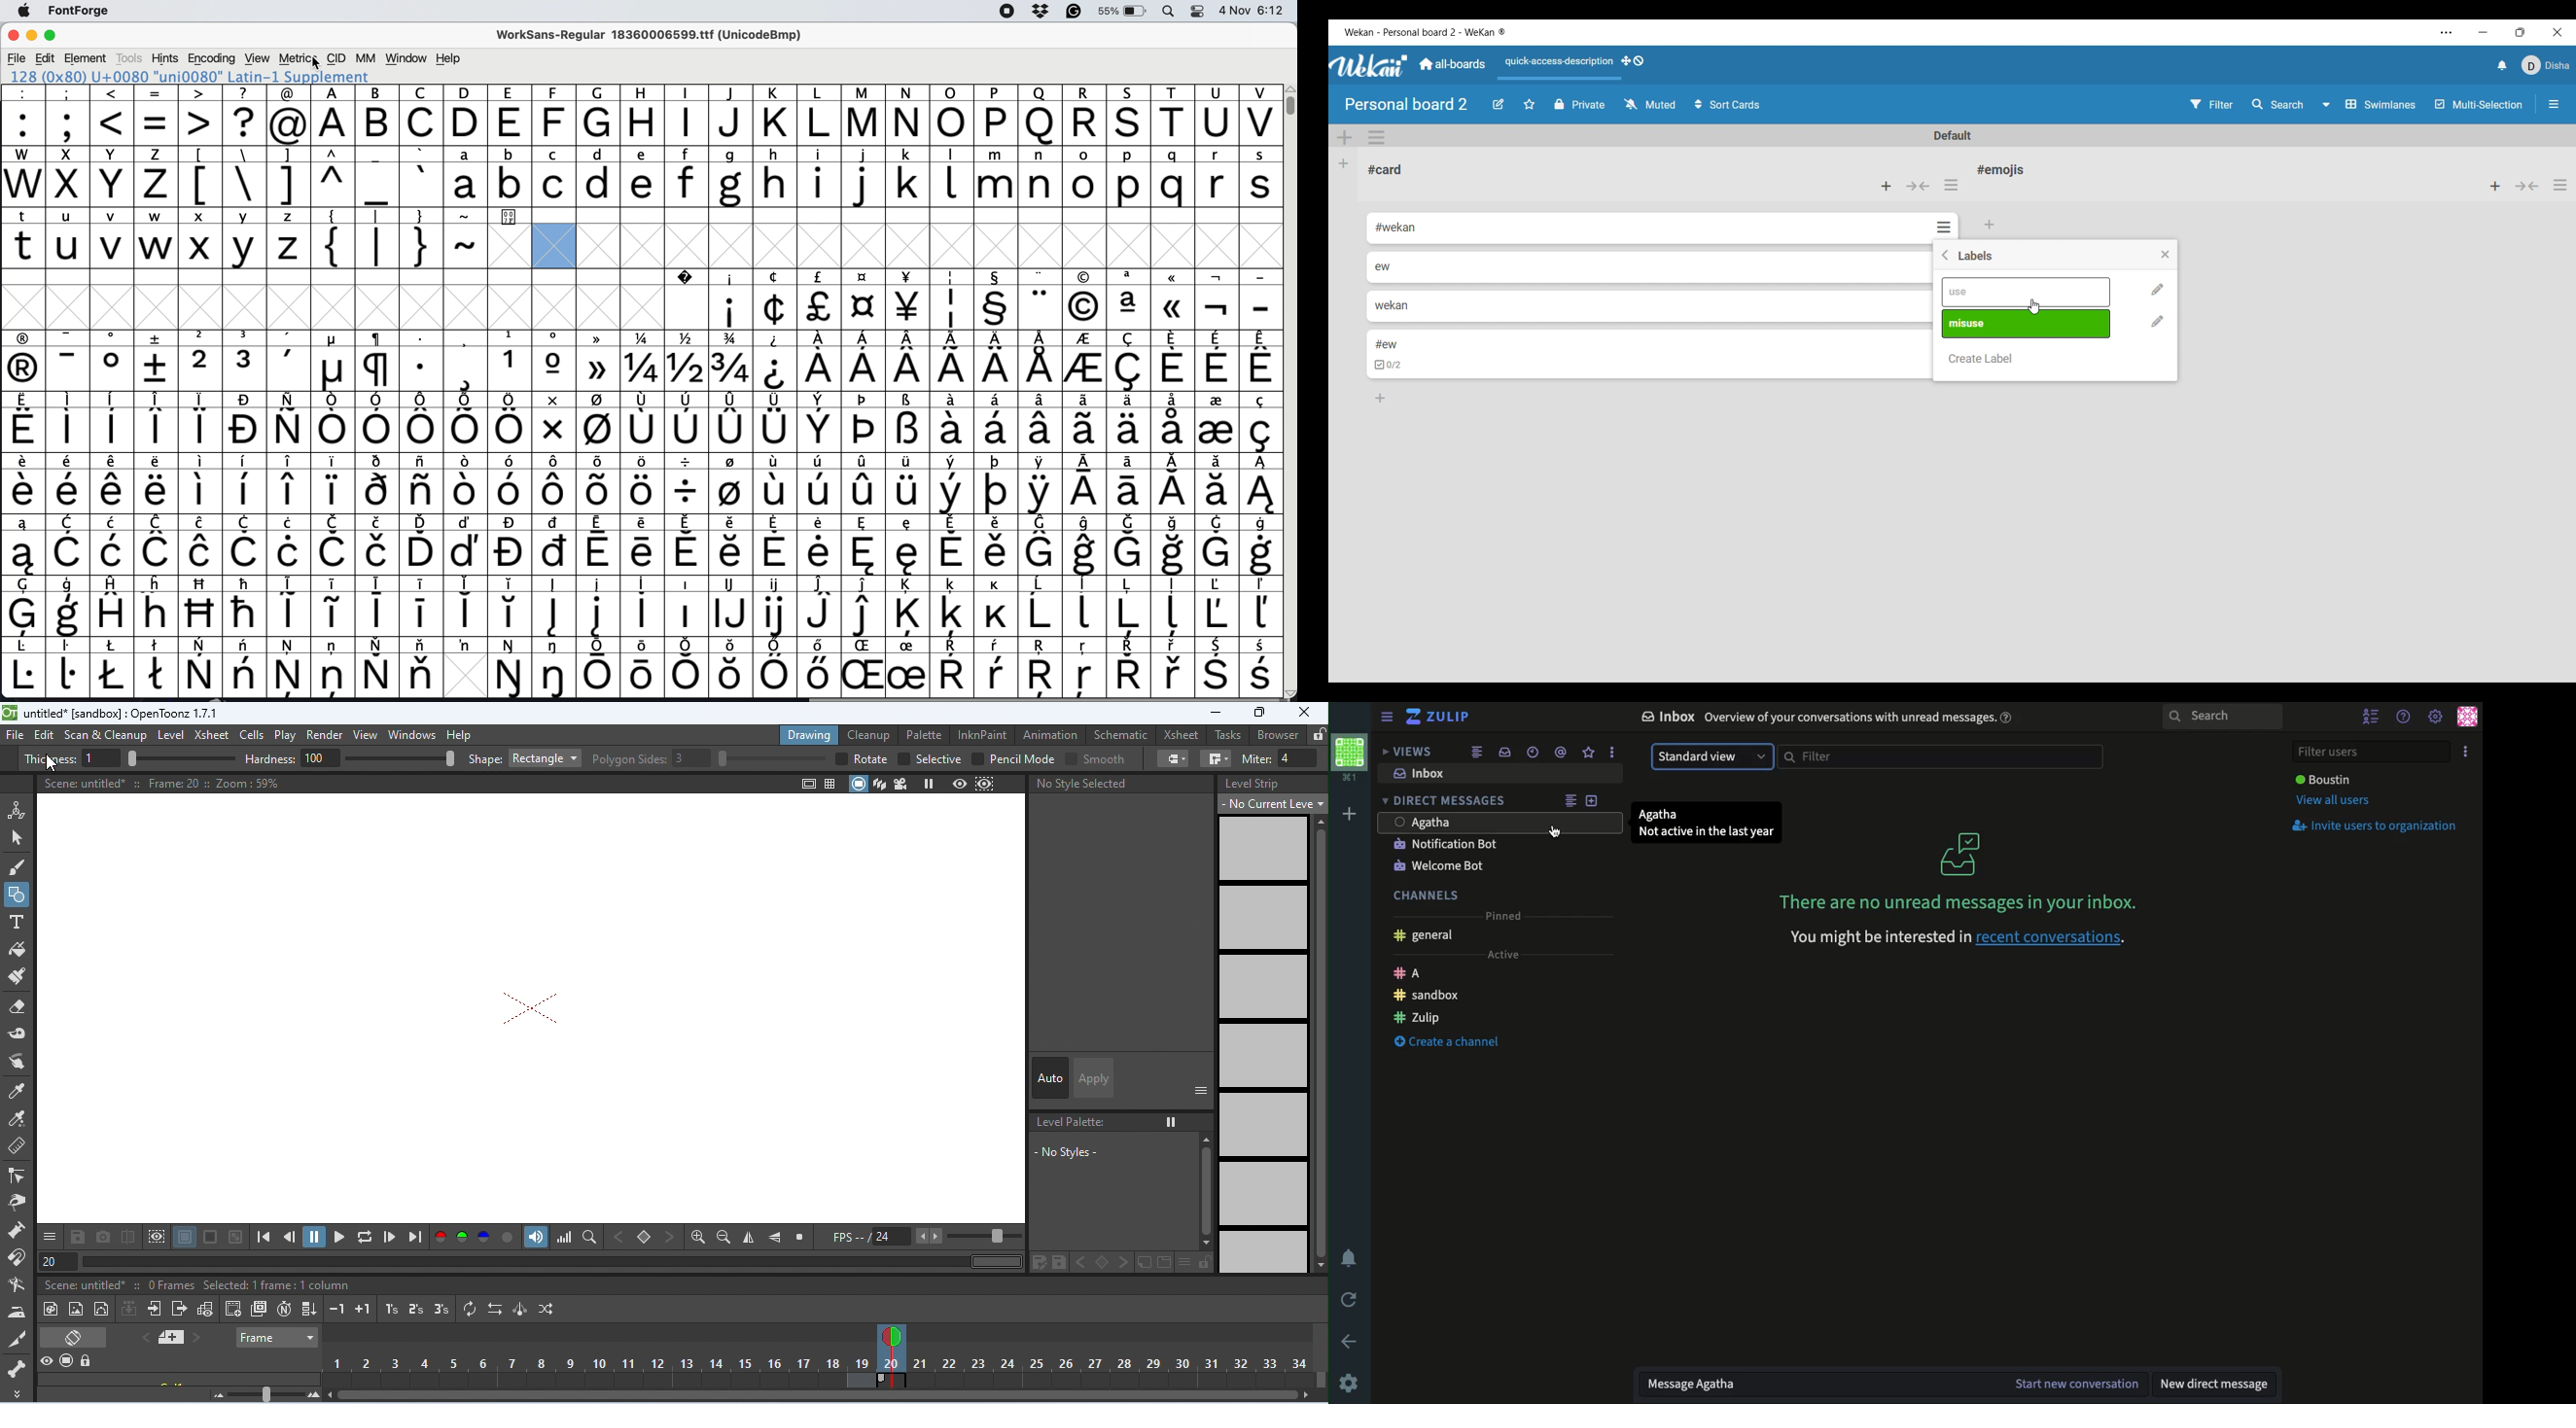  Describe the element at coordinates (2277, 103) in the screenshot. I see `Search` at that location.